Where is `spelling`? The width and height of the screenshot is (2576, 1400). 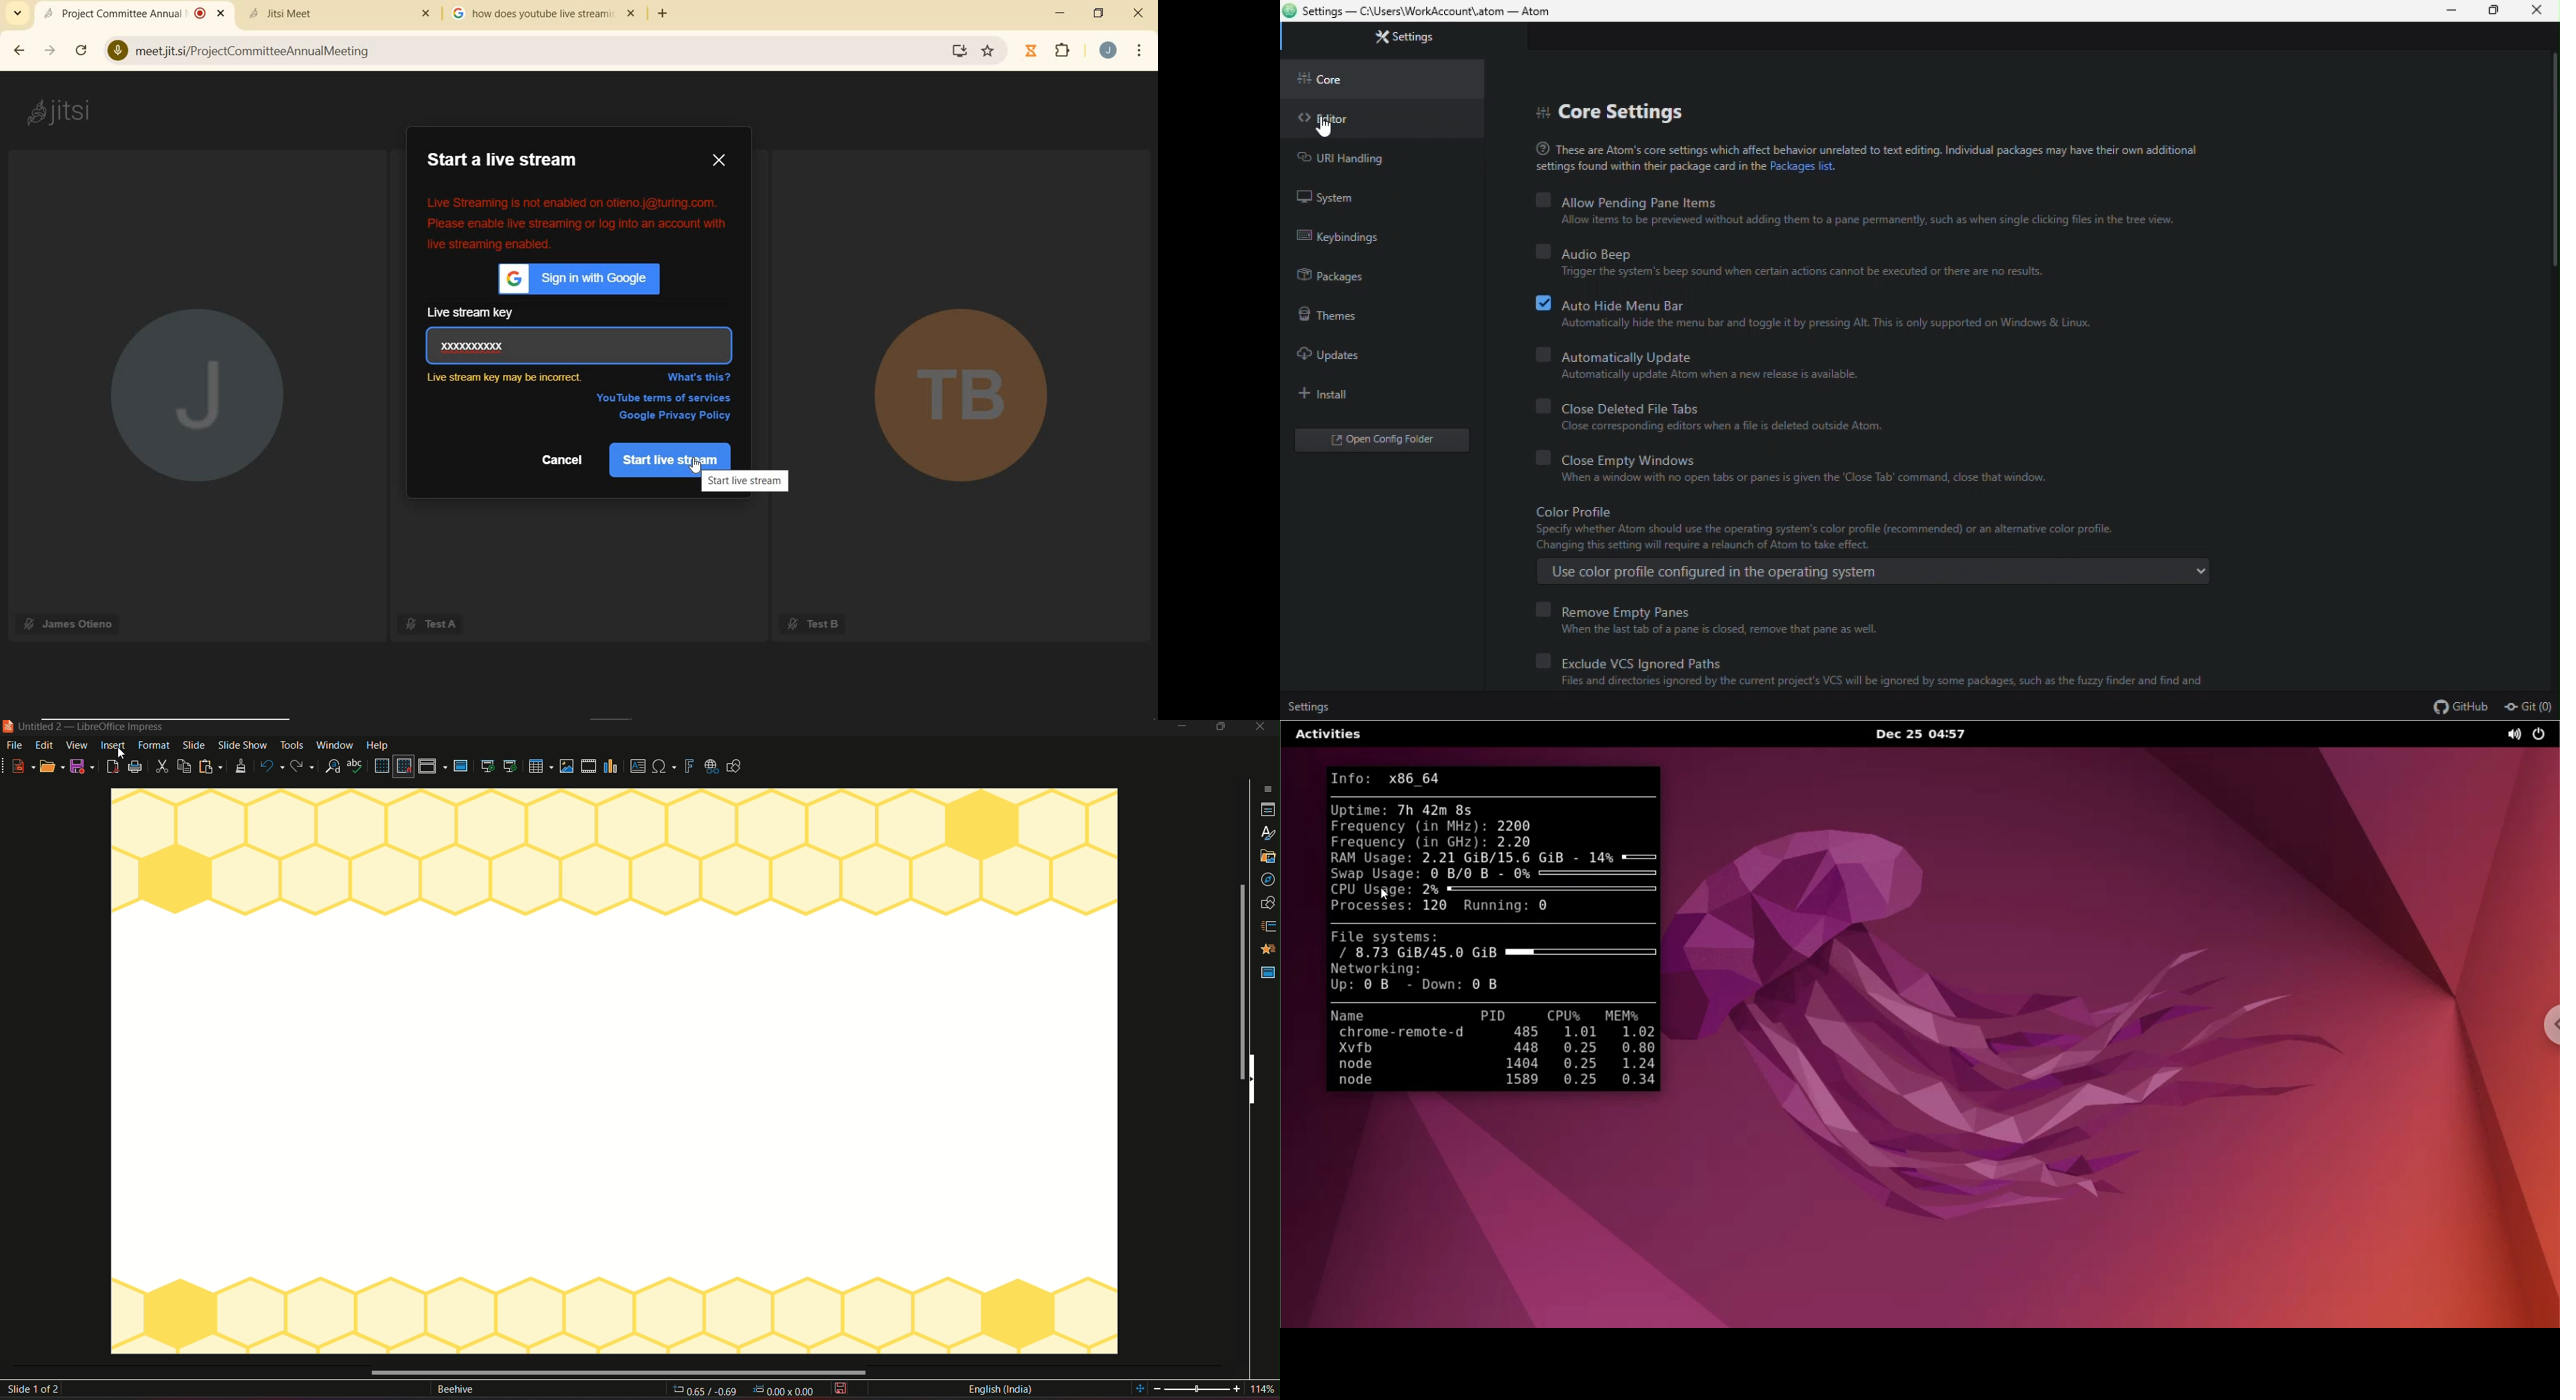
spelling is located at coordinates (356, 767).